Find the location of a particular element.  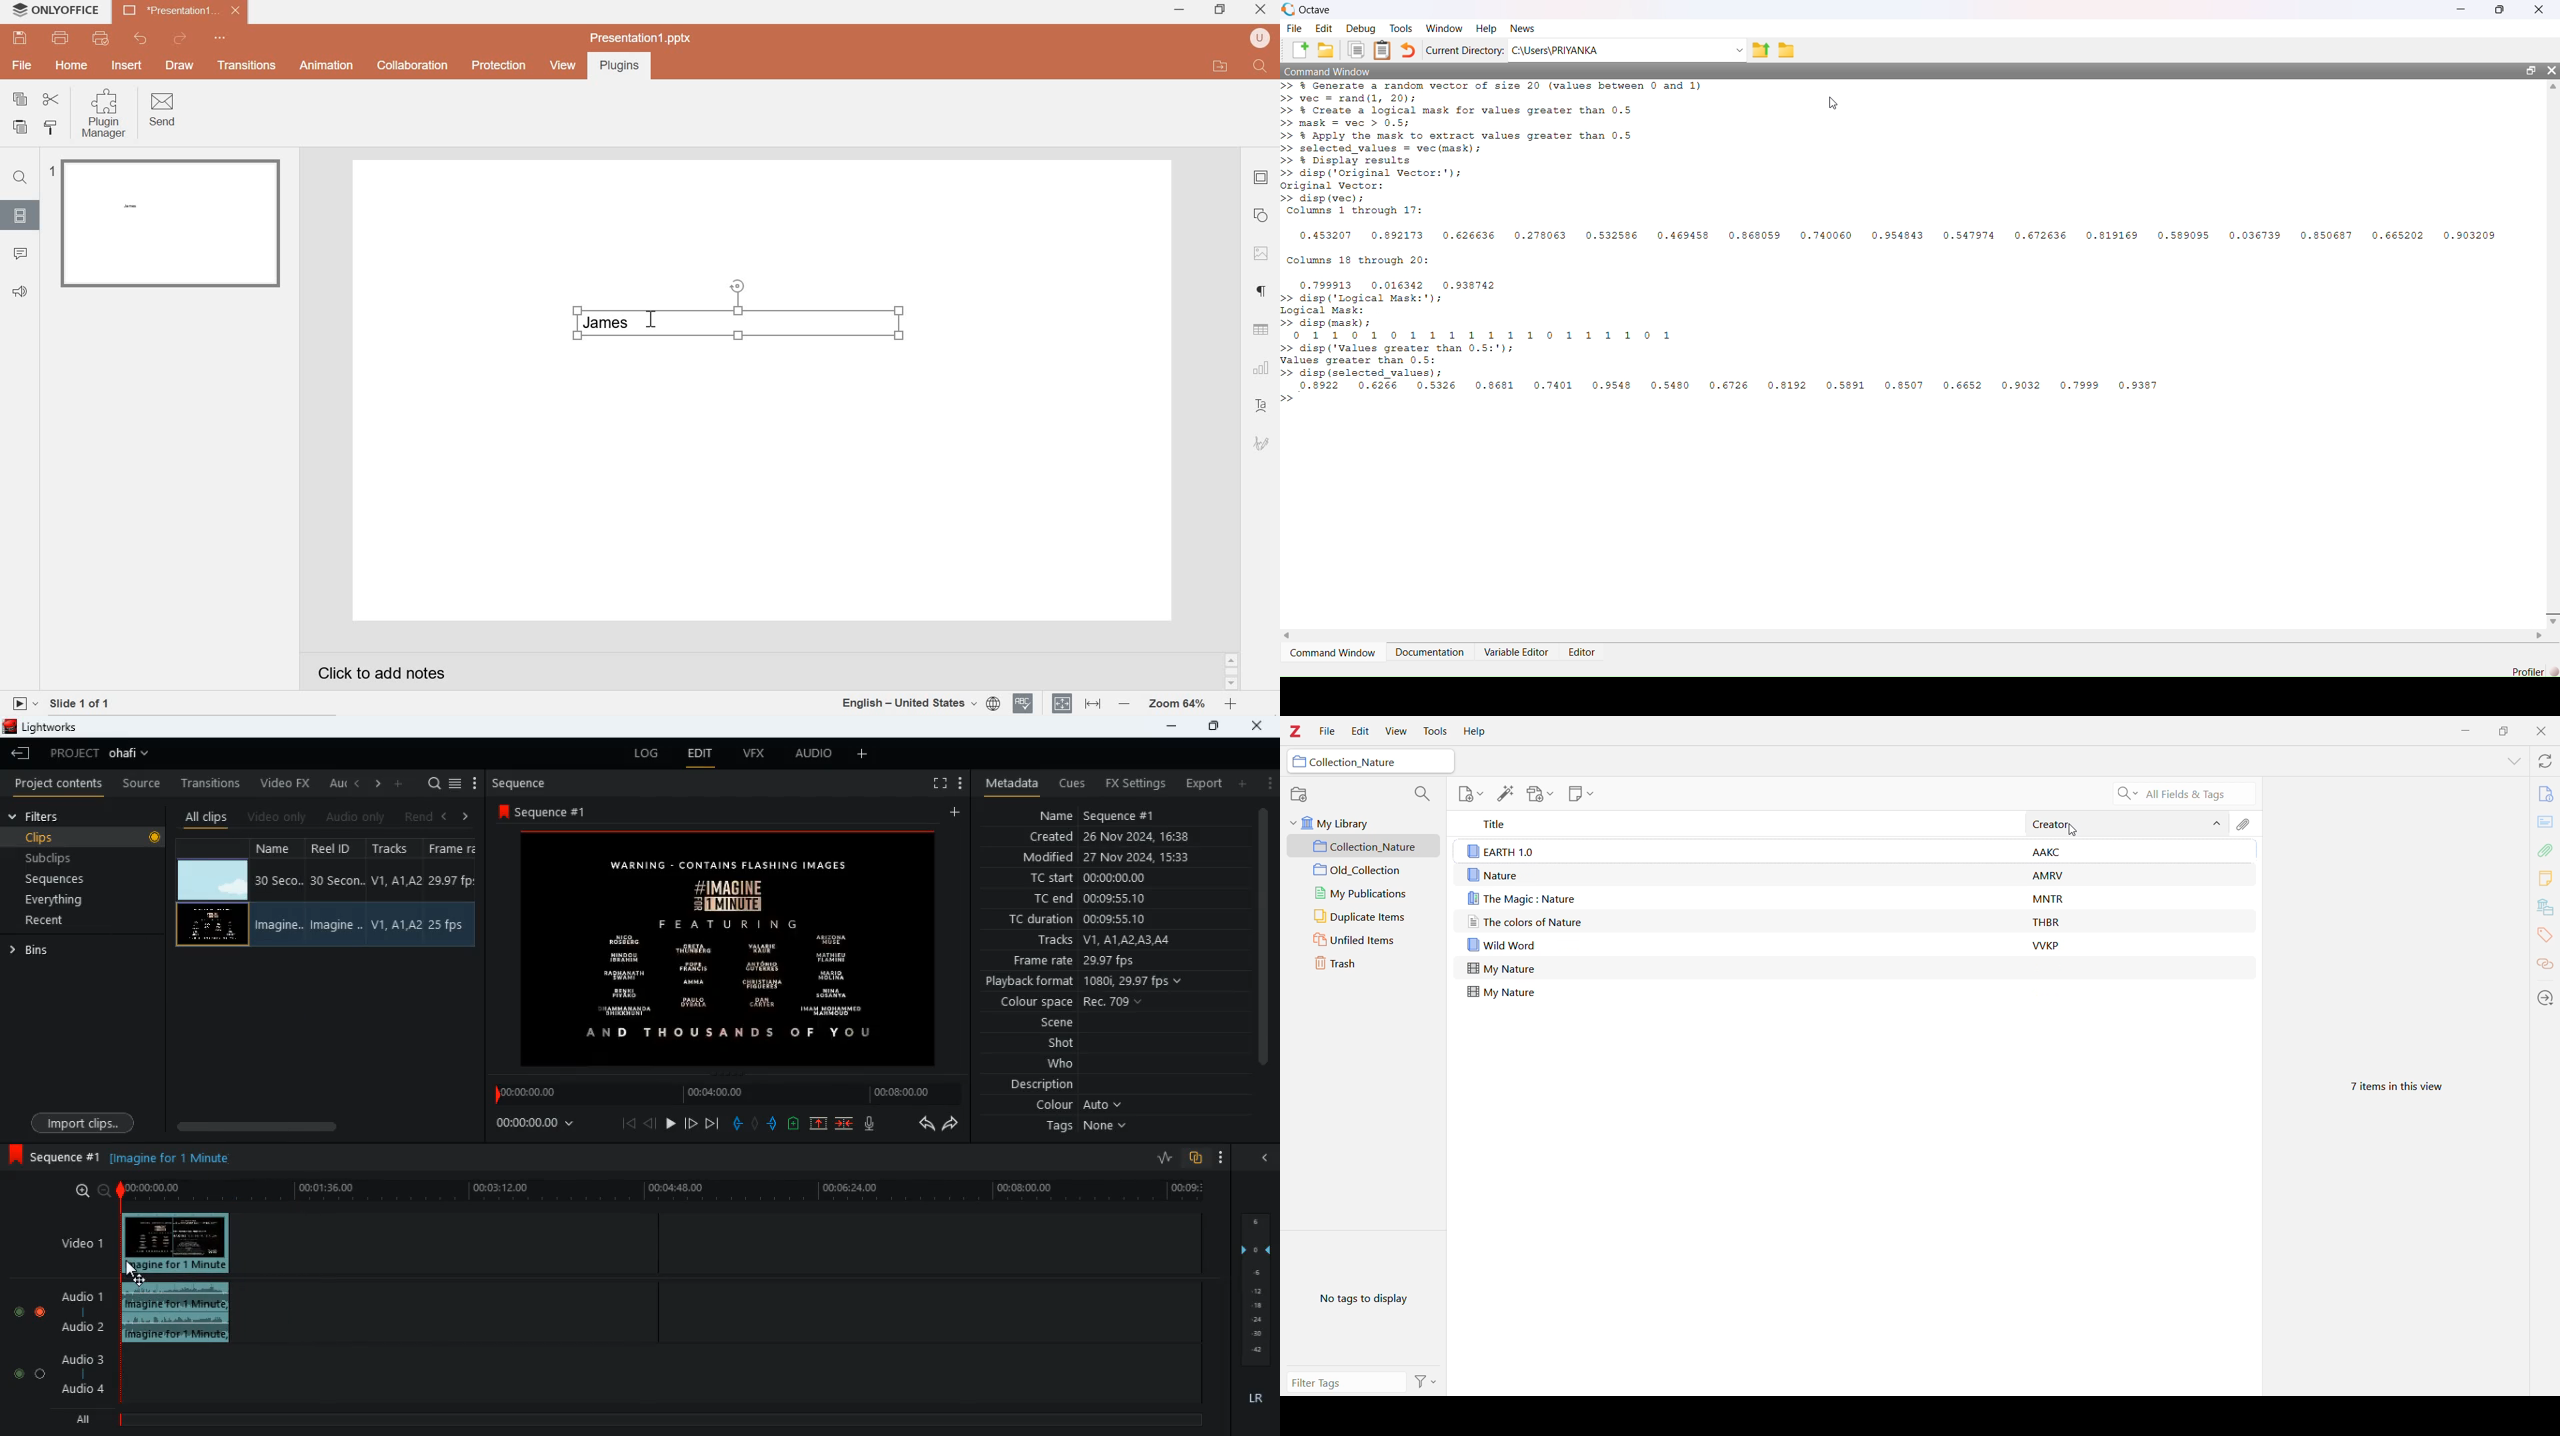

The magic: nature is located at coordinates (1519, 899).